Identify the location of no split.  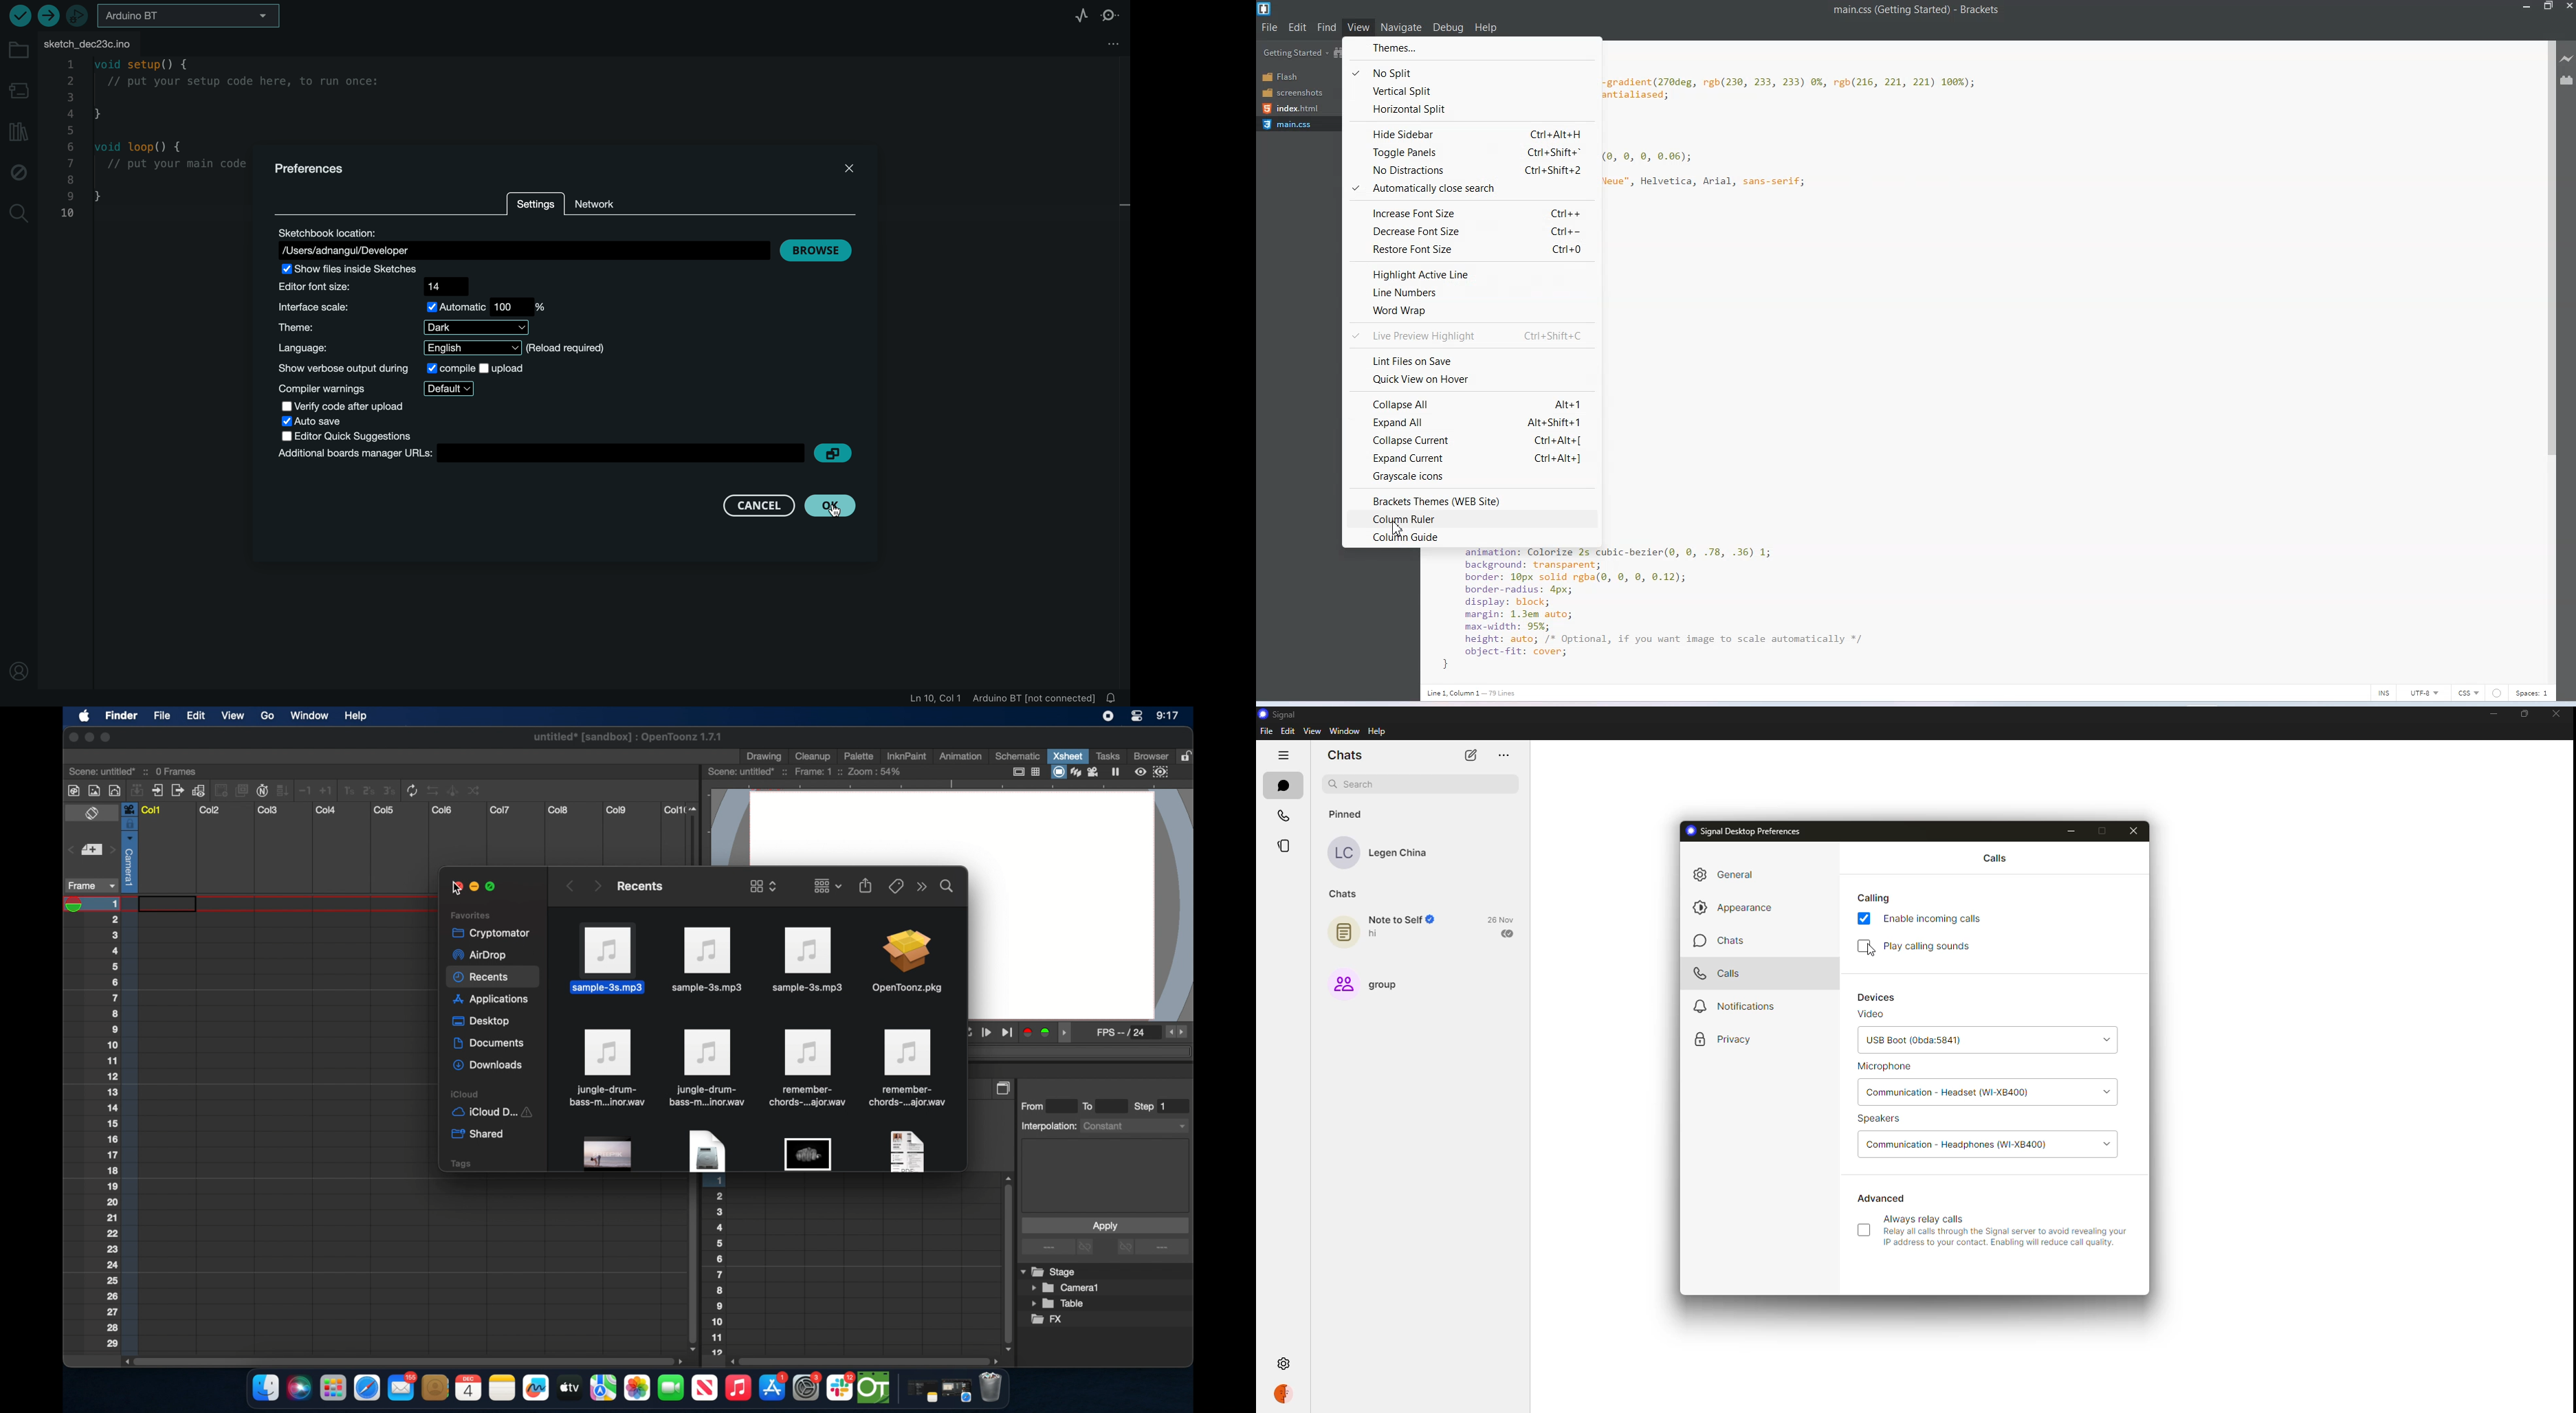
(1472, 70).